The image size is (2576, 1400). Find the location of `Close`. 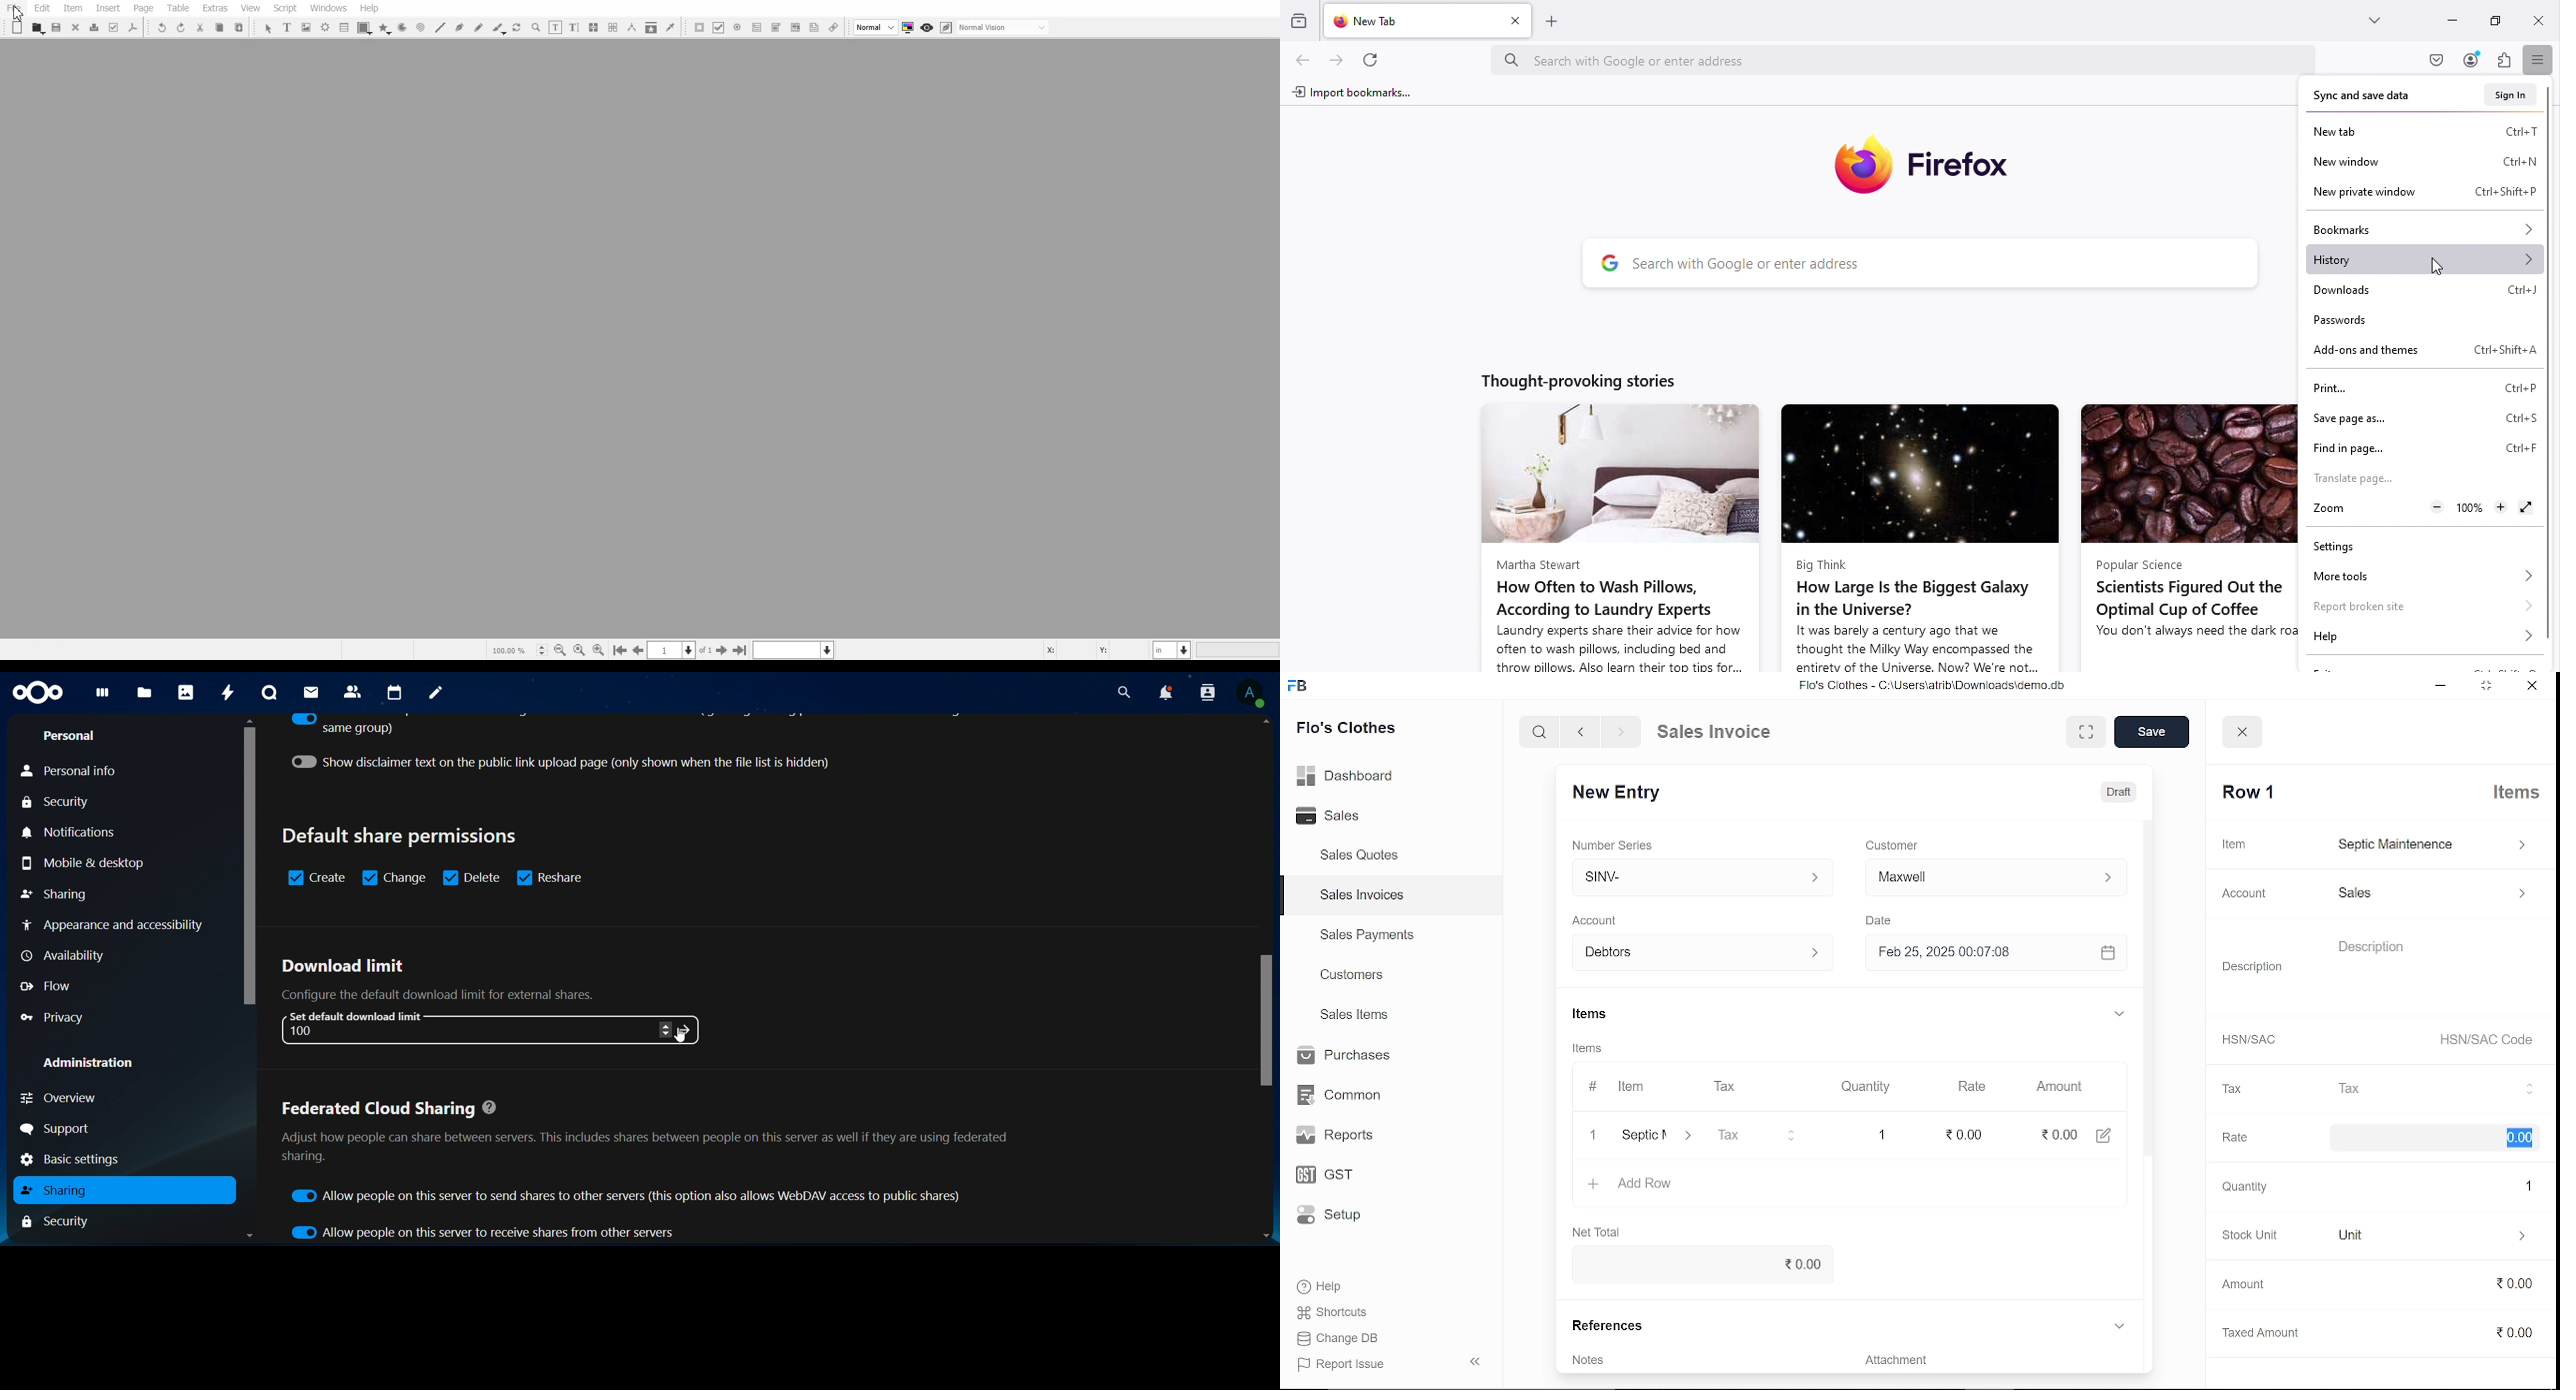

Close is located at coordinates (2540, 17).